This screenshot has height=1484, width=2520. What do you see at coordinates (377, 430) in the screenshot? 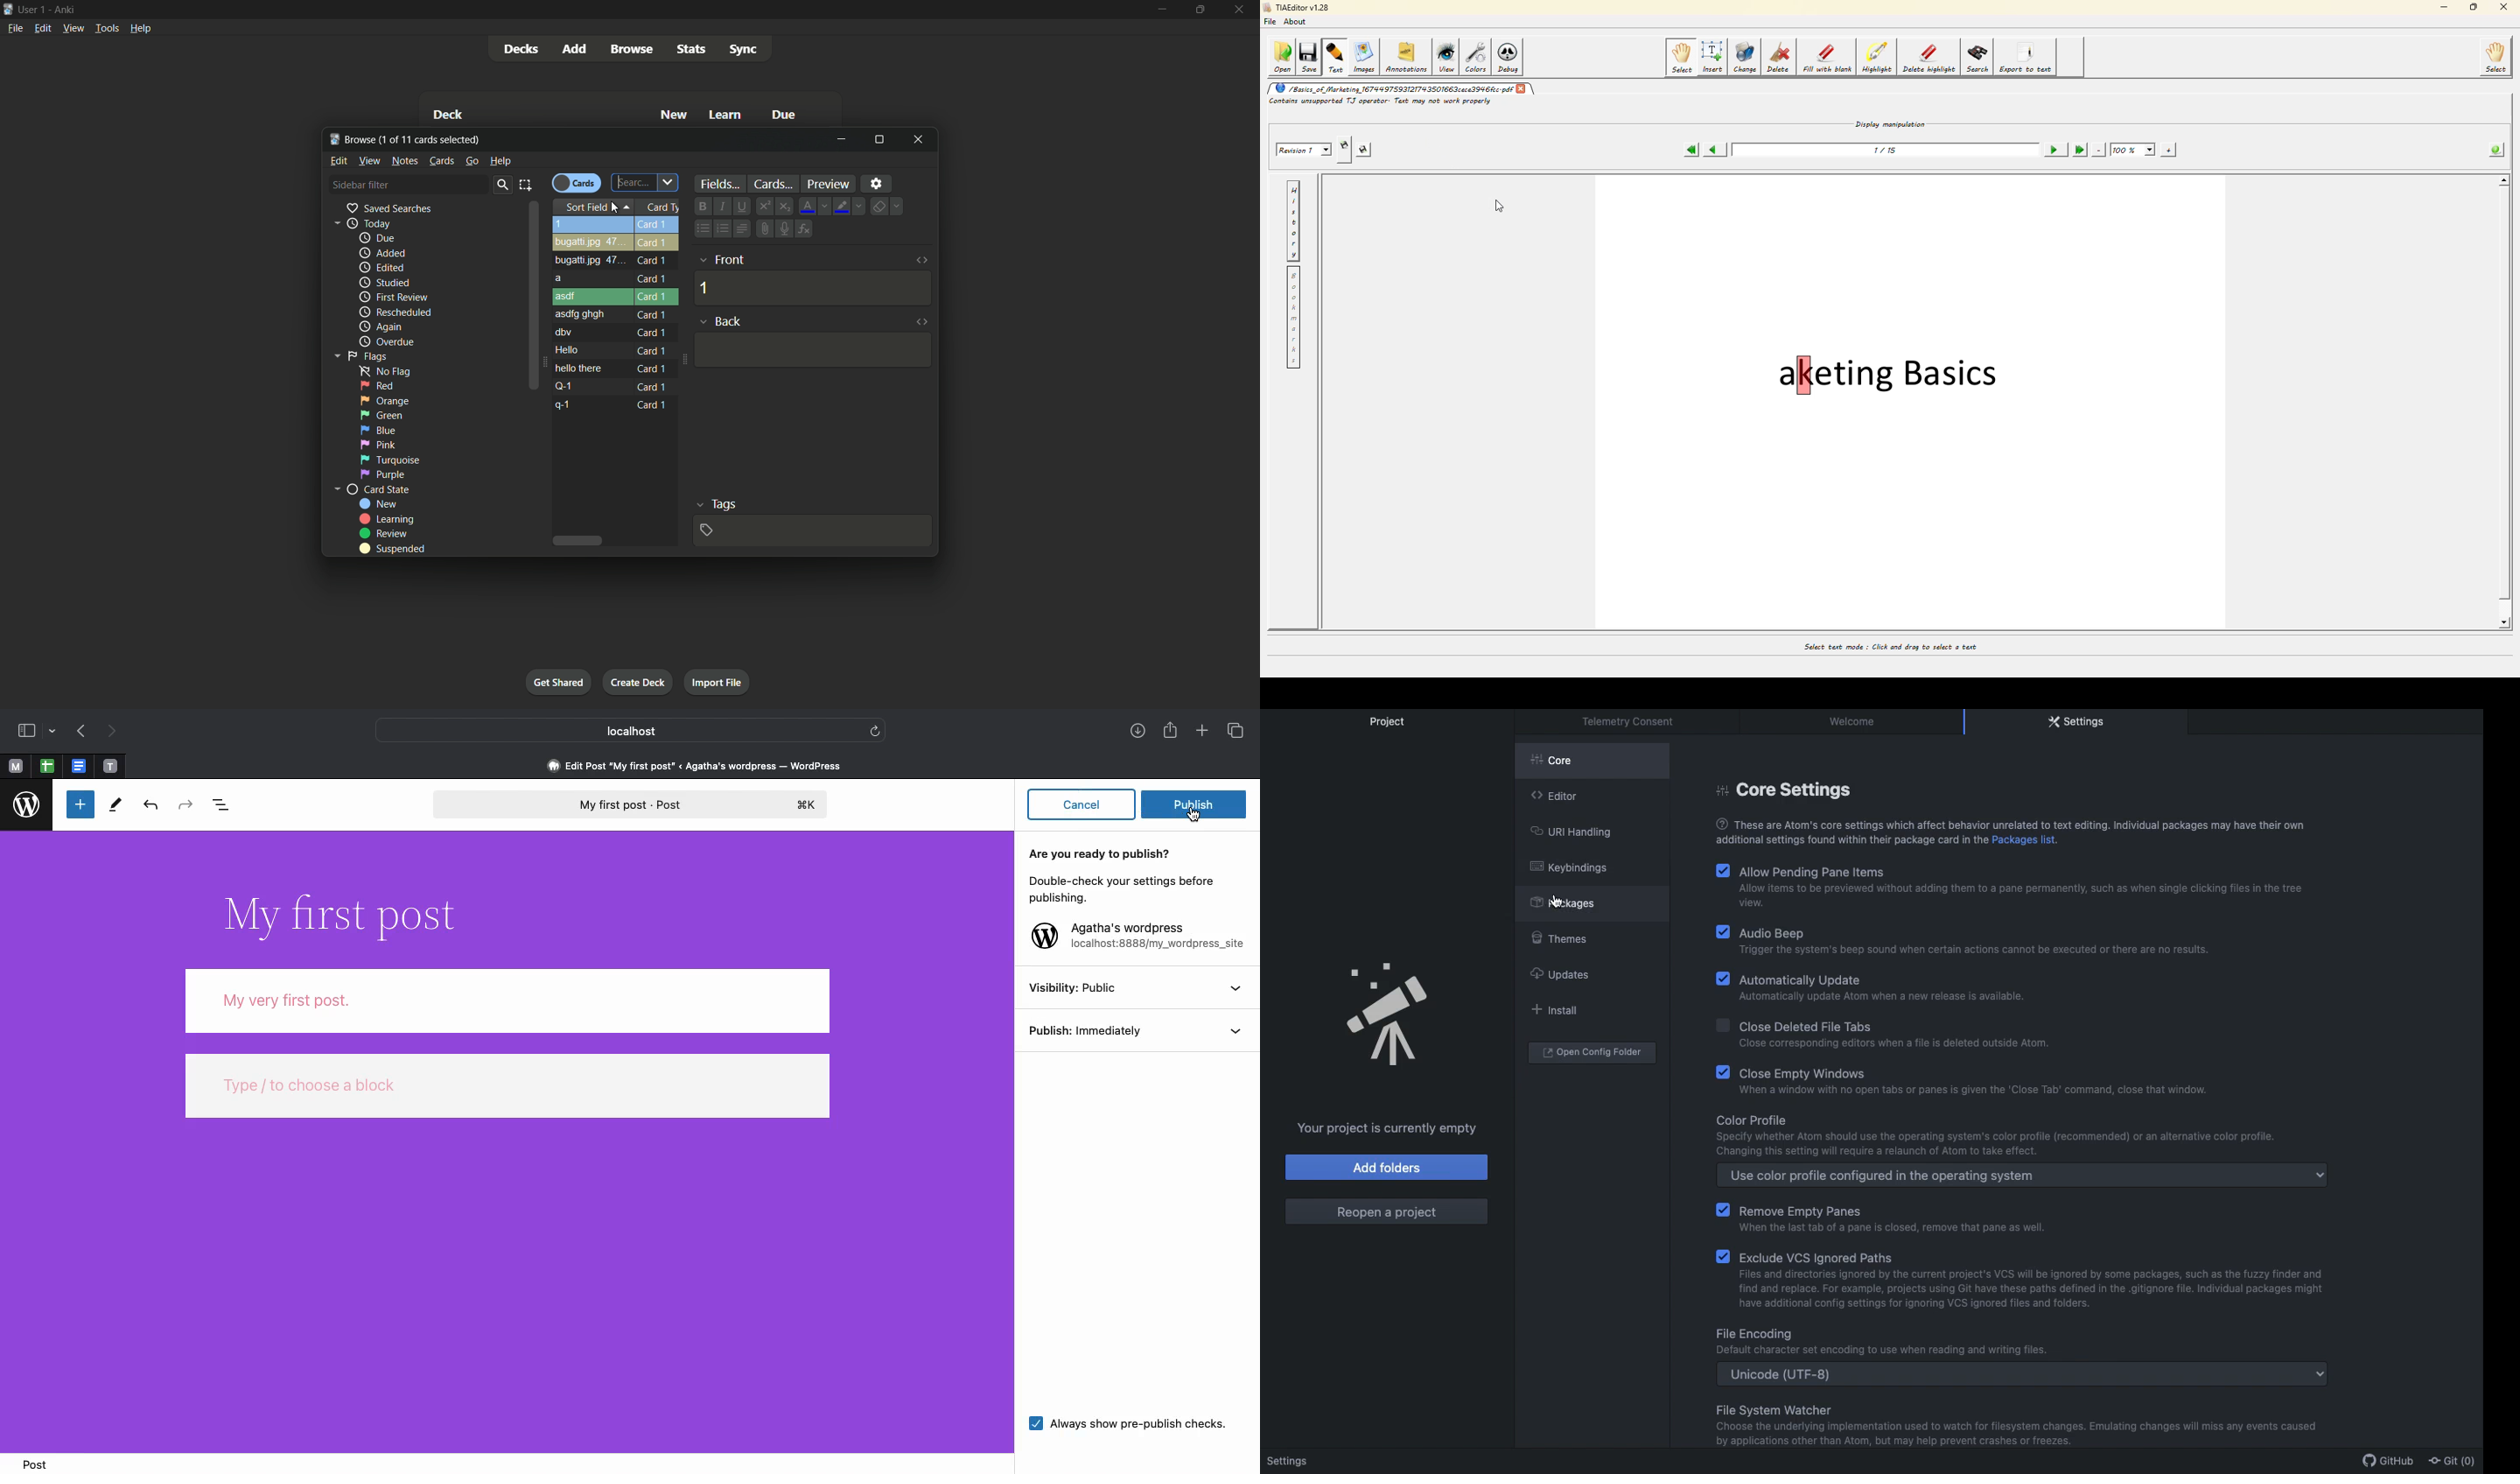
I see `blue` at bounding box center [377, 430].